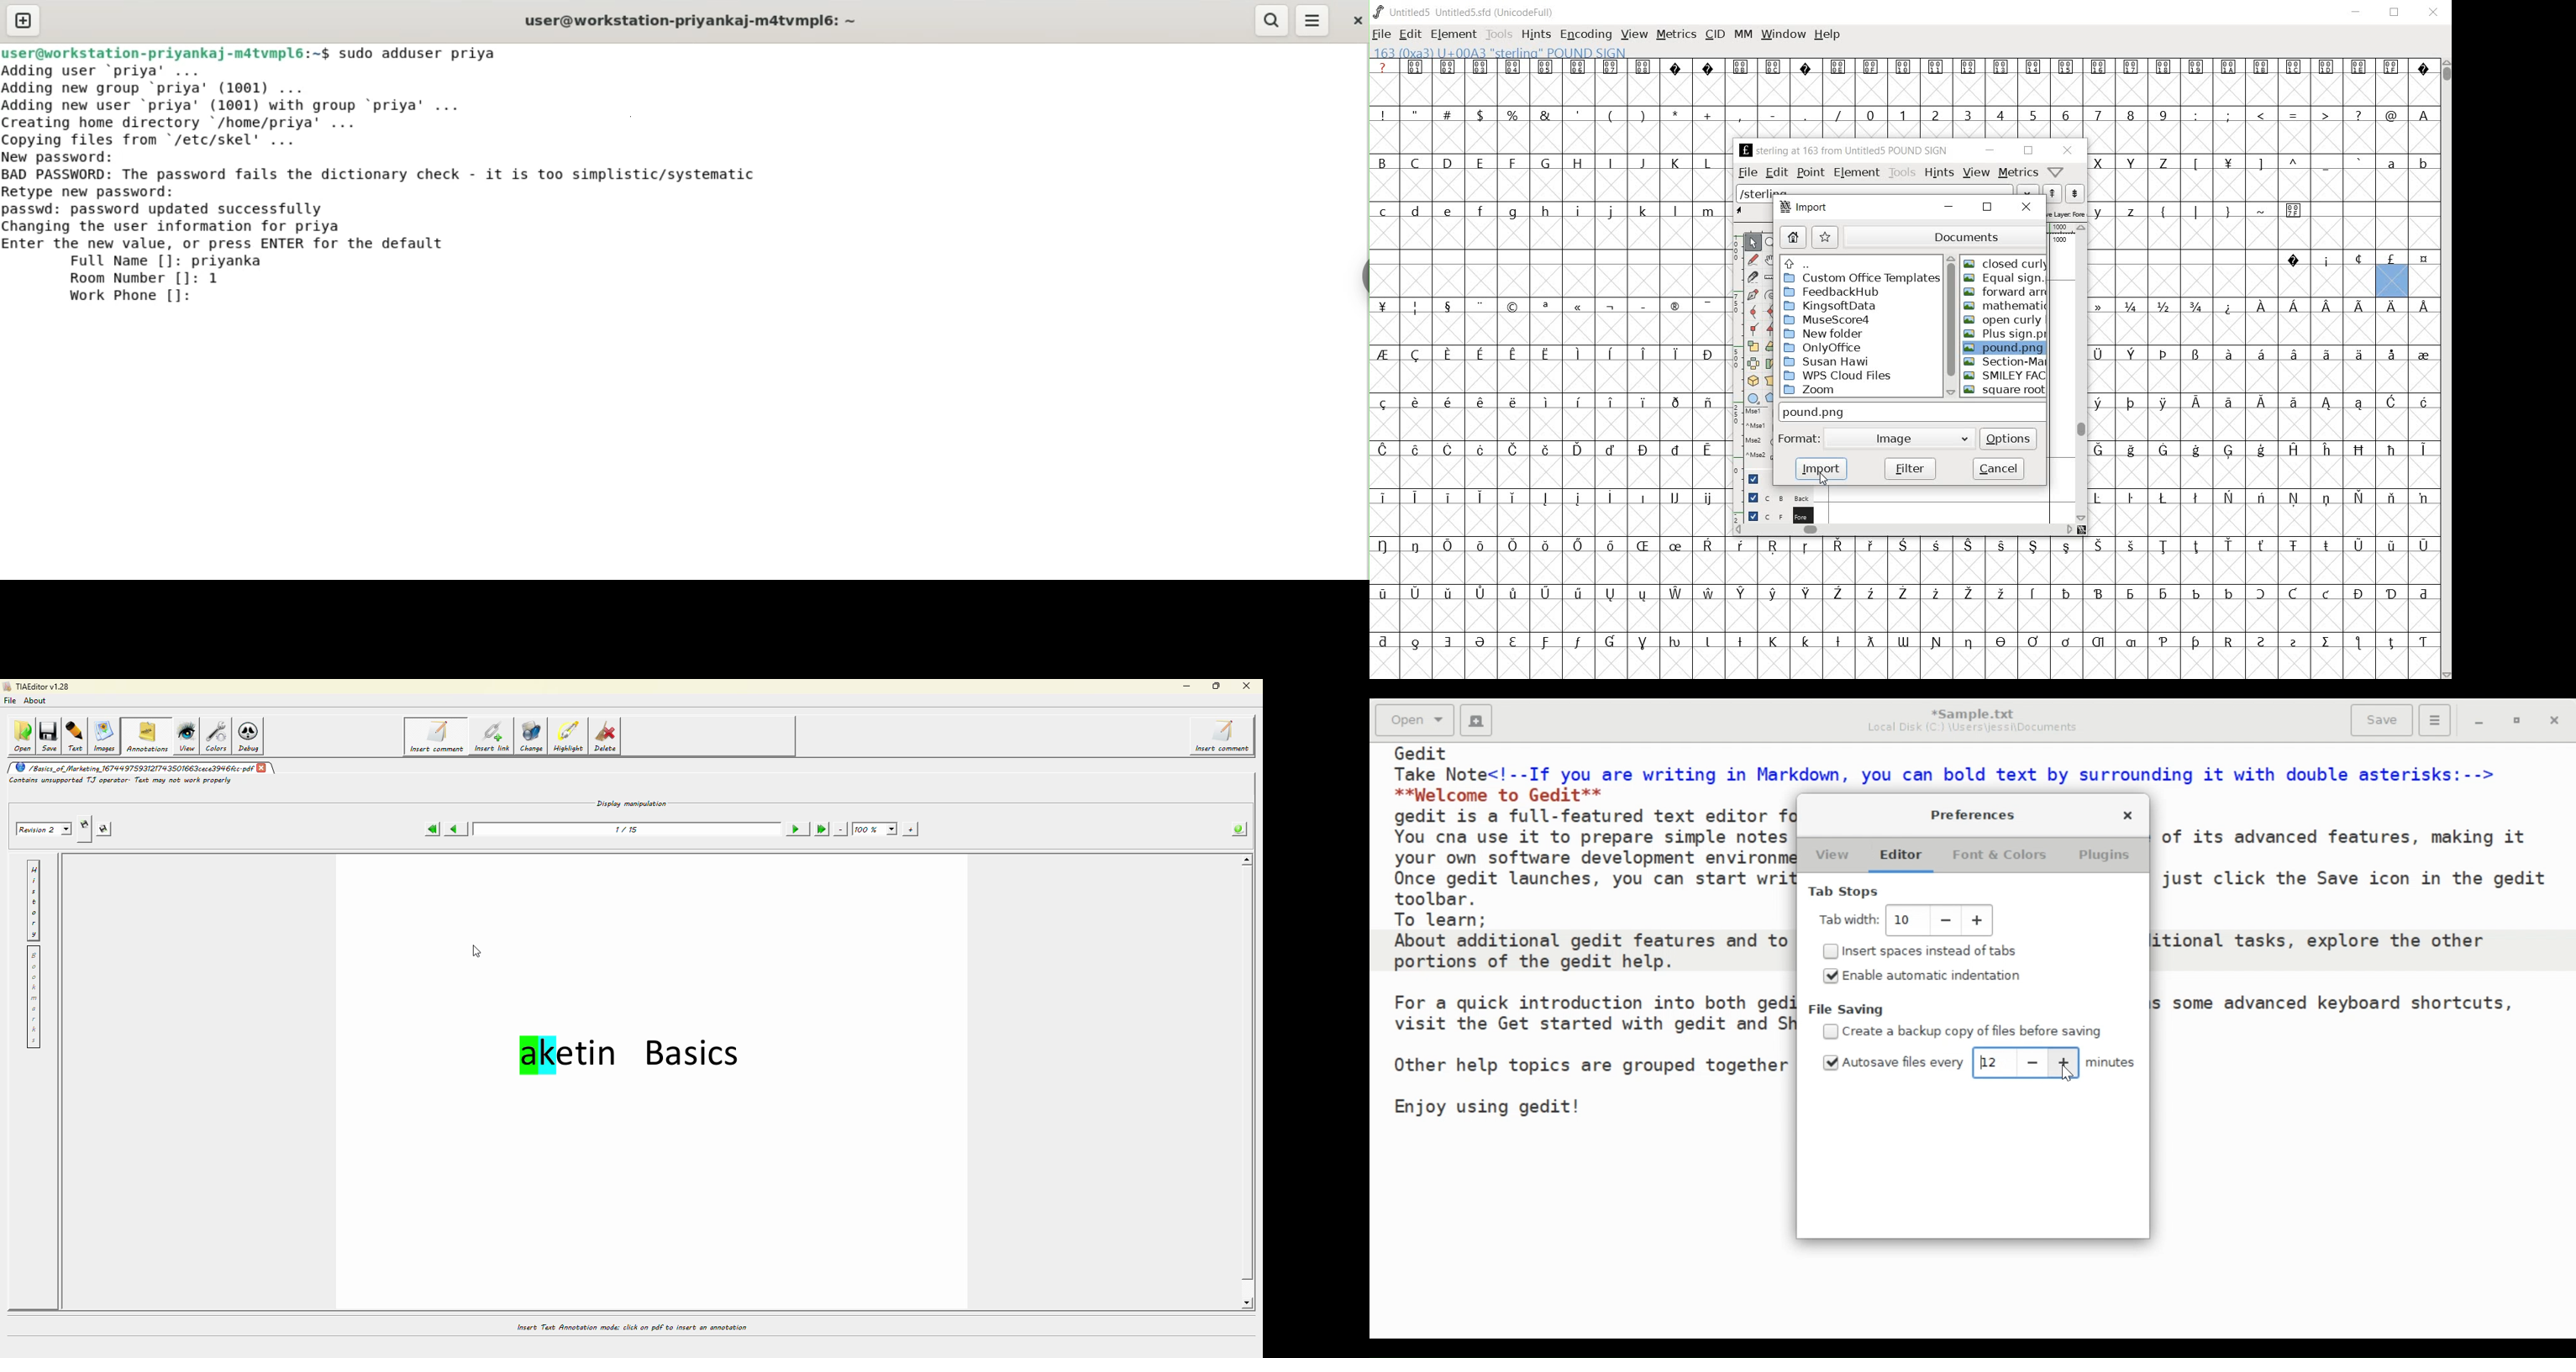  What do you see at coordinates (2074, 194) in the screenshot?
I see `show the next word list` at bounding box center [2074, 194].